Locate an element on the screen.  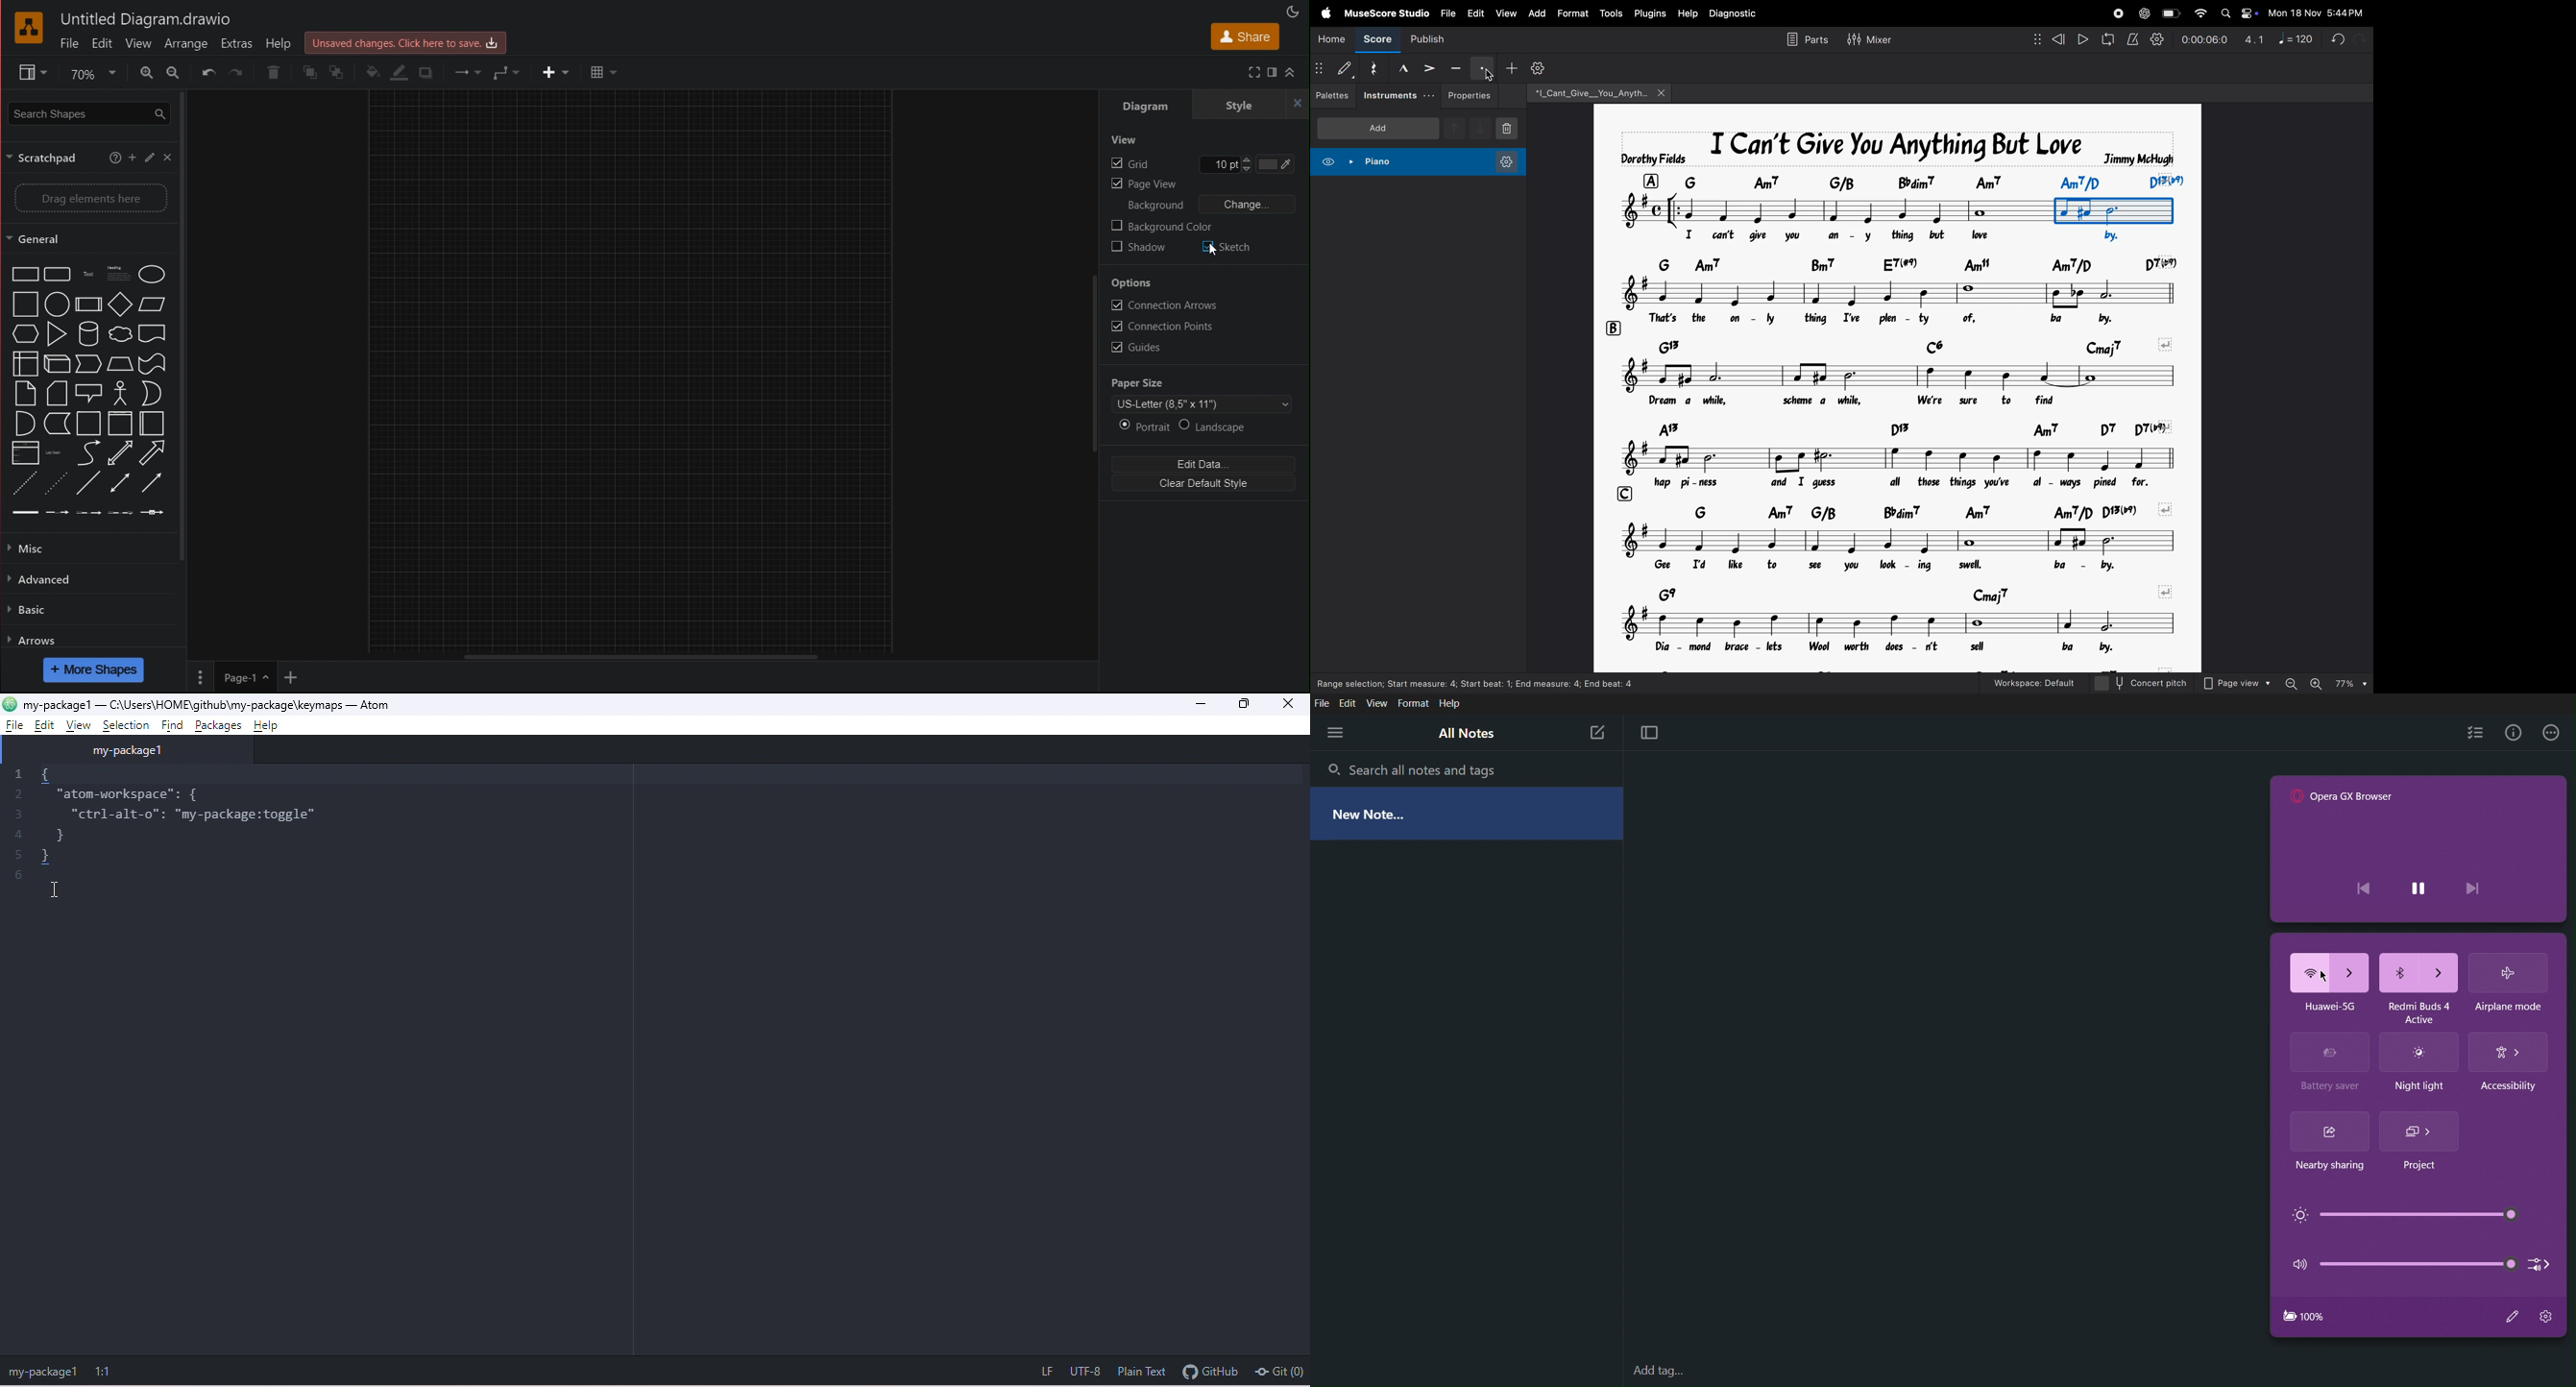
accent is located at coordinates (1429, 67).